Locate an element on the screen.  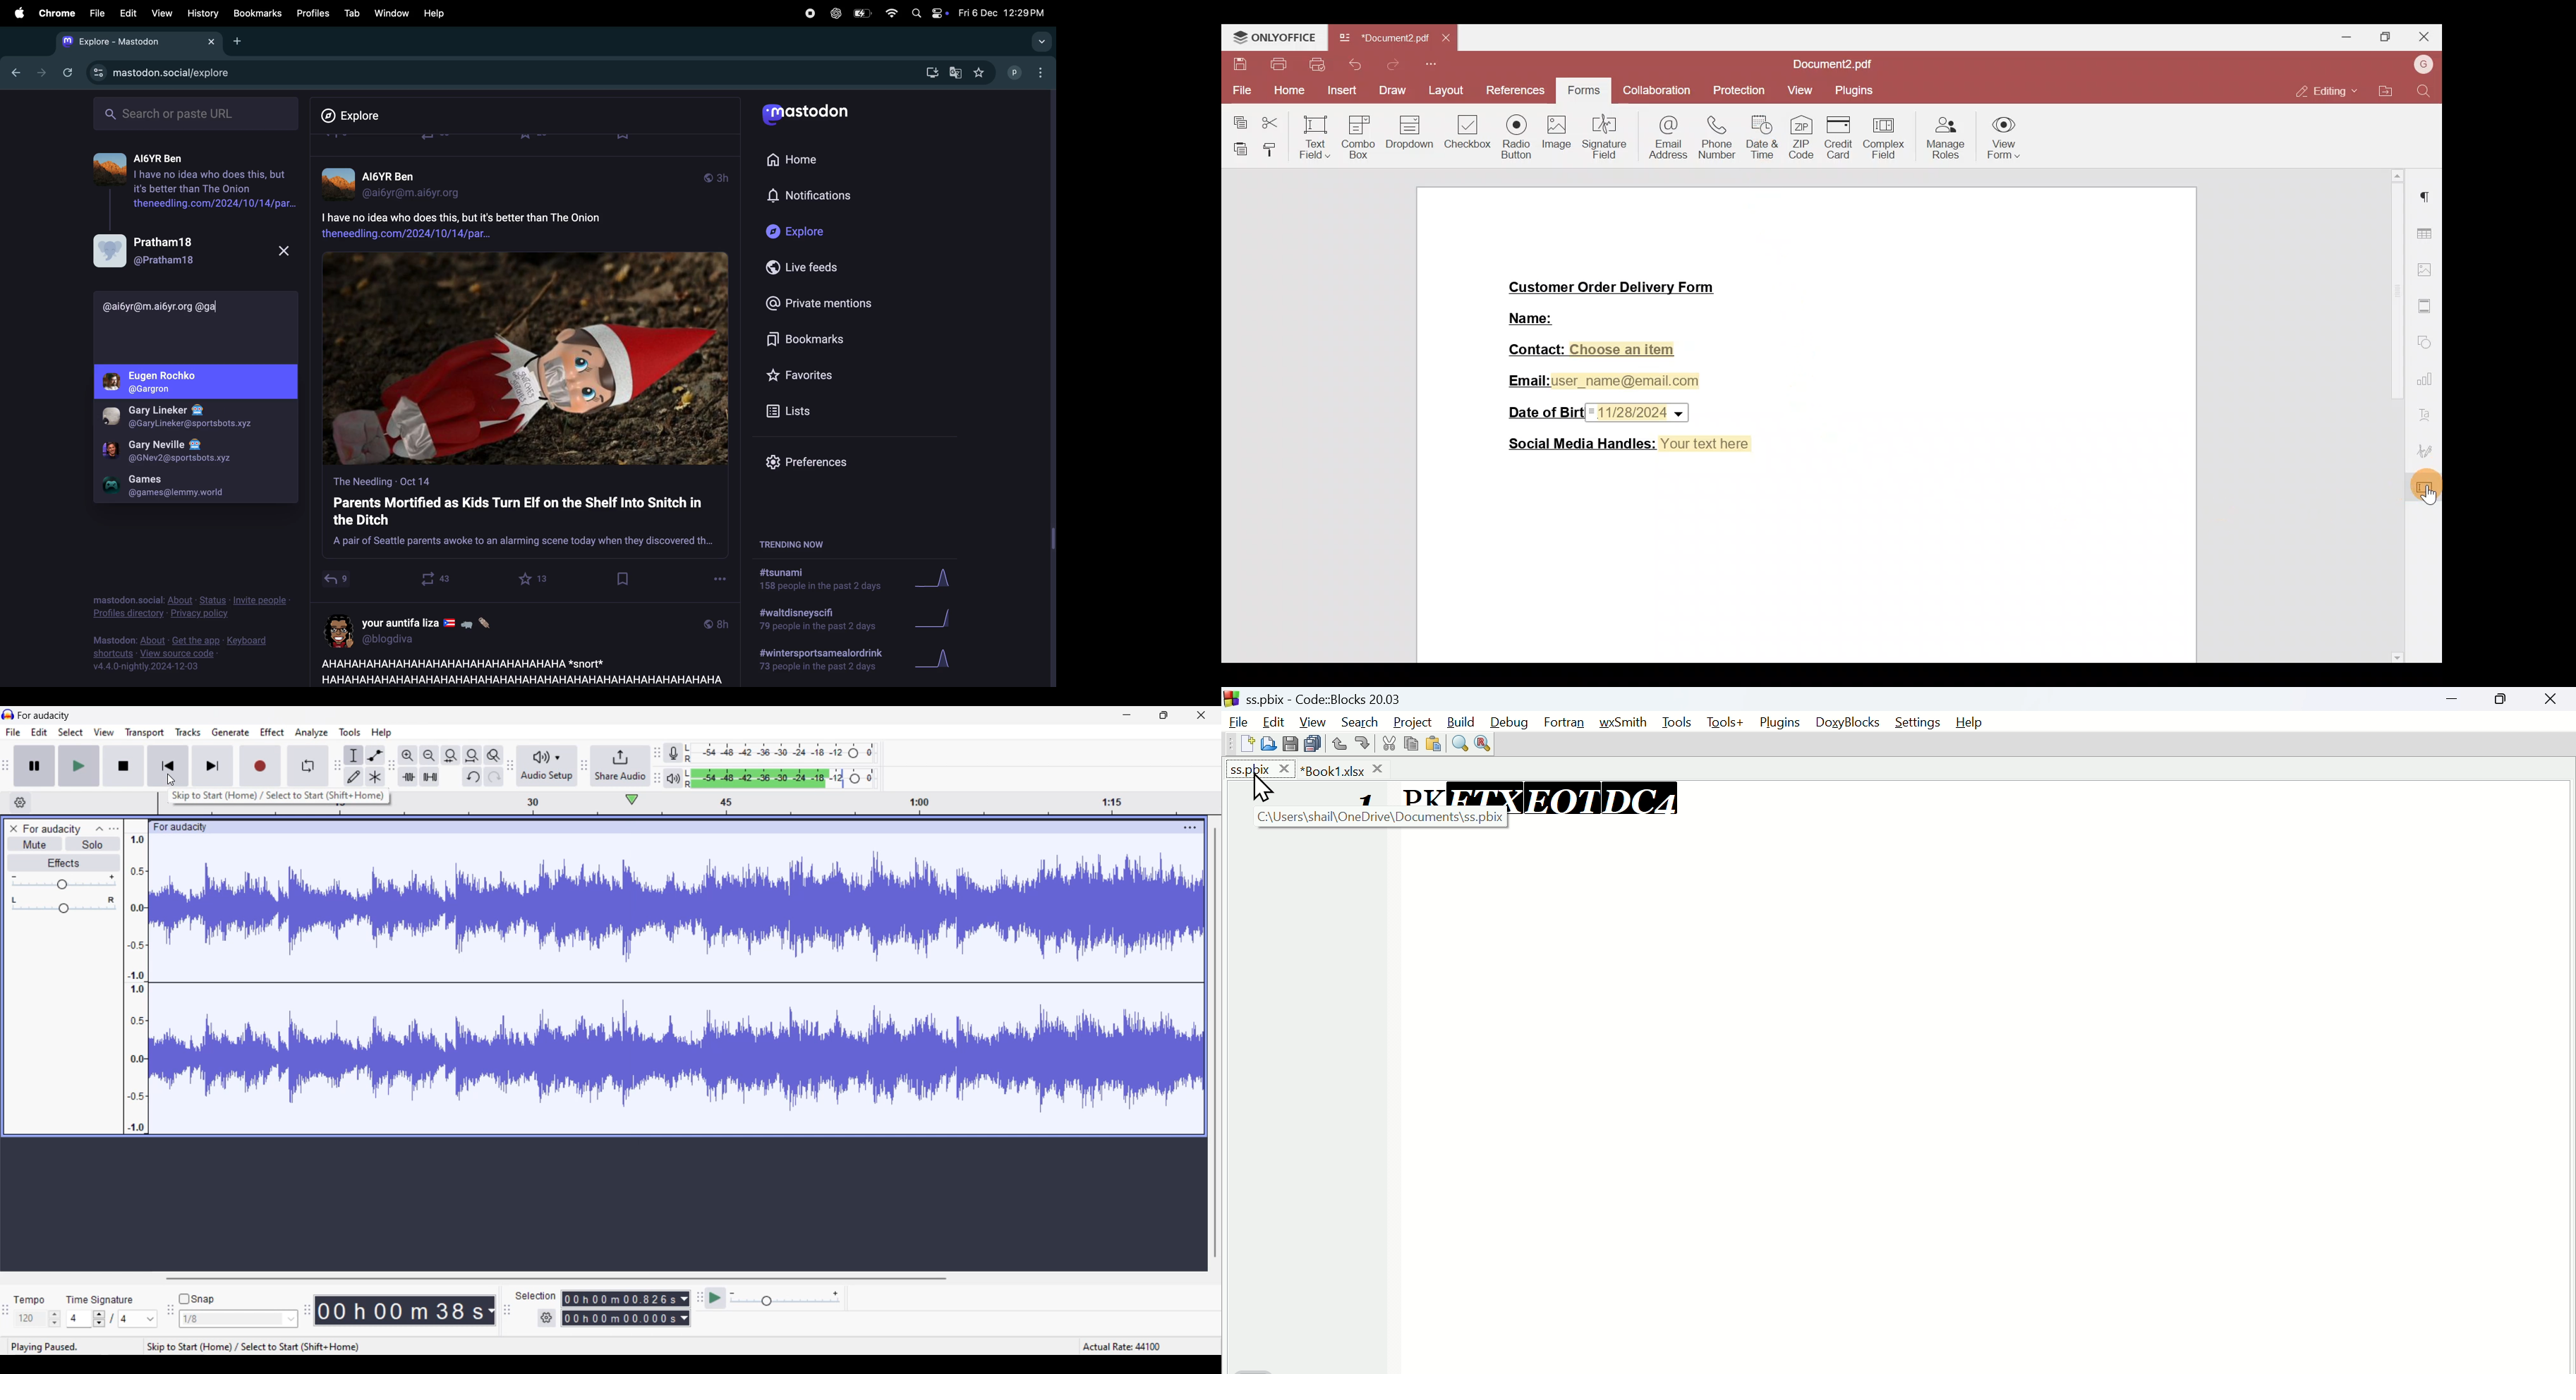
Indicates tempo settings is located at coordinates (29, 1300).